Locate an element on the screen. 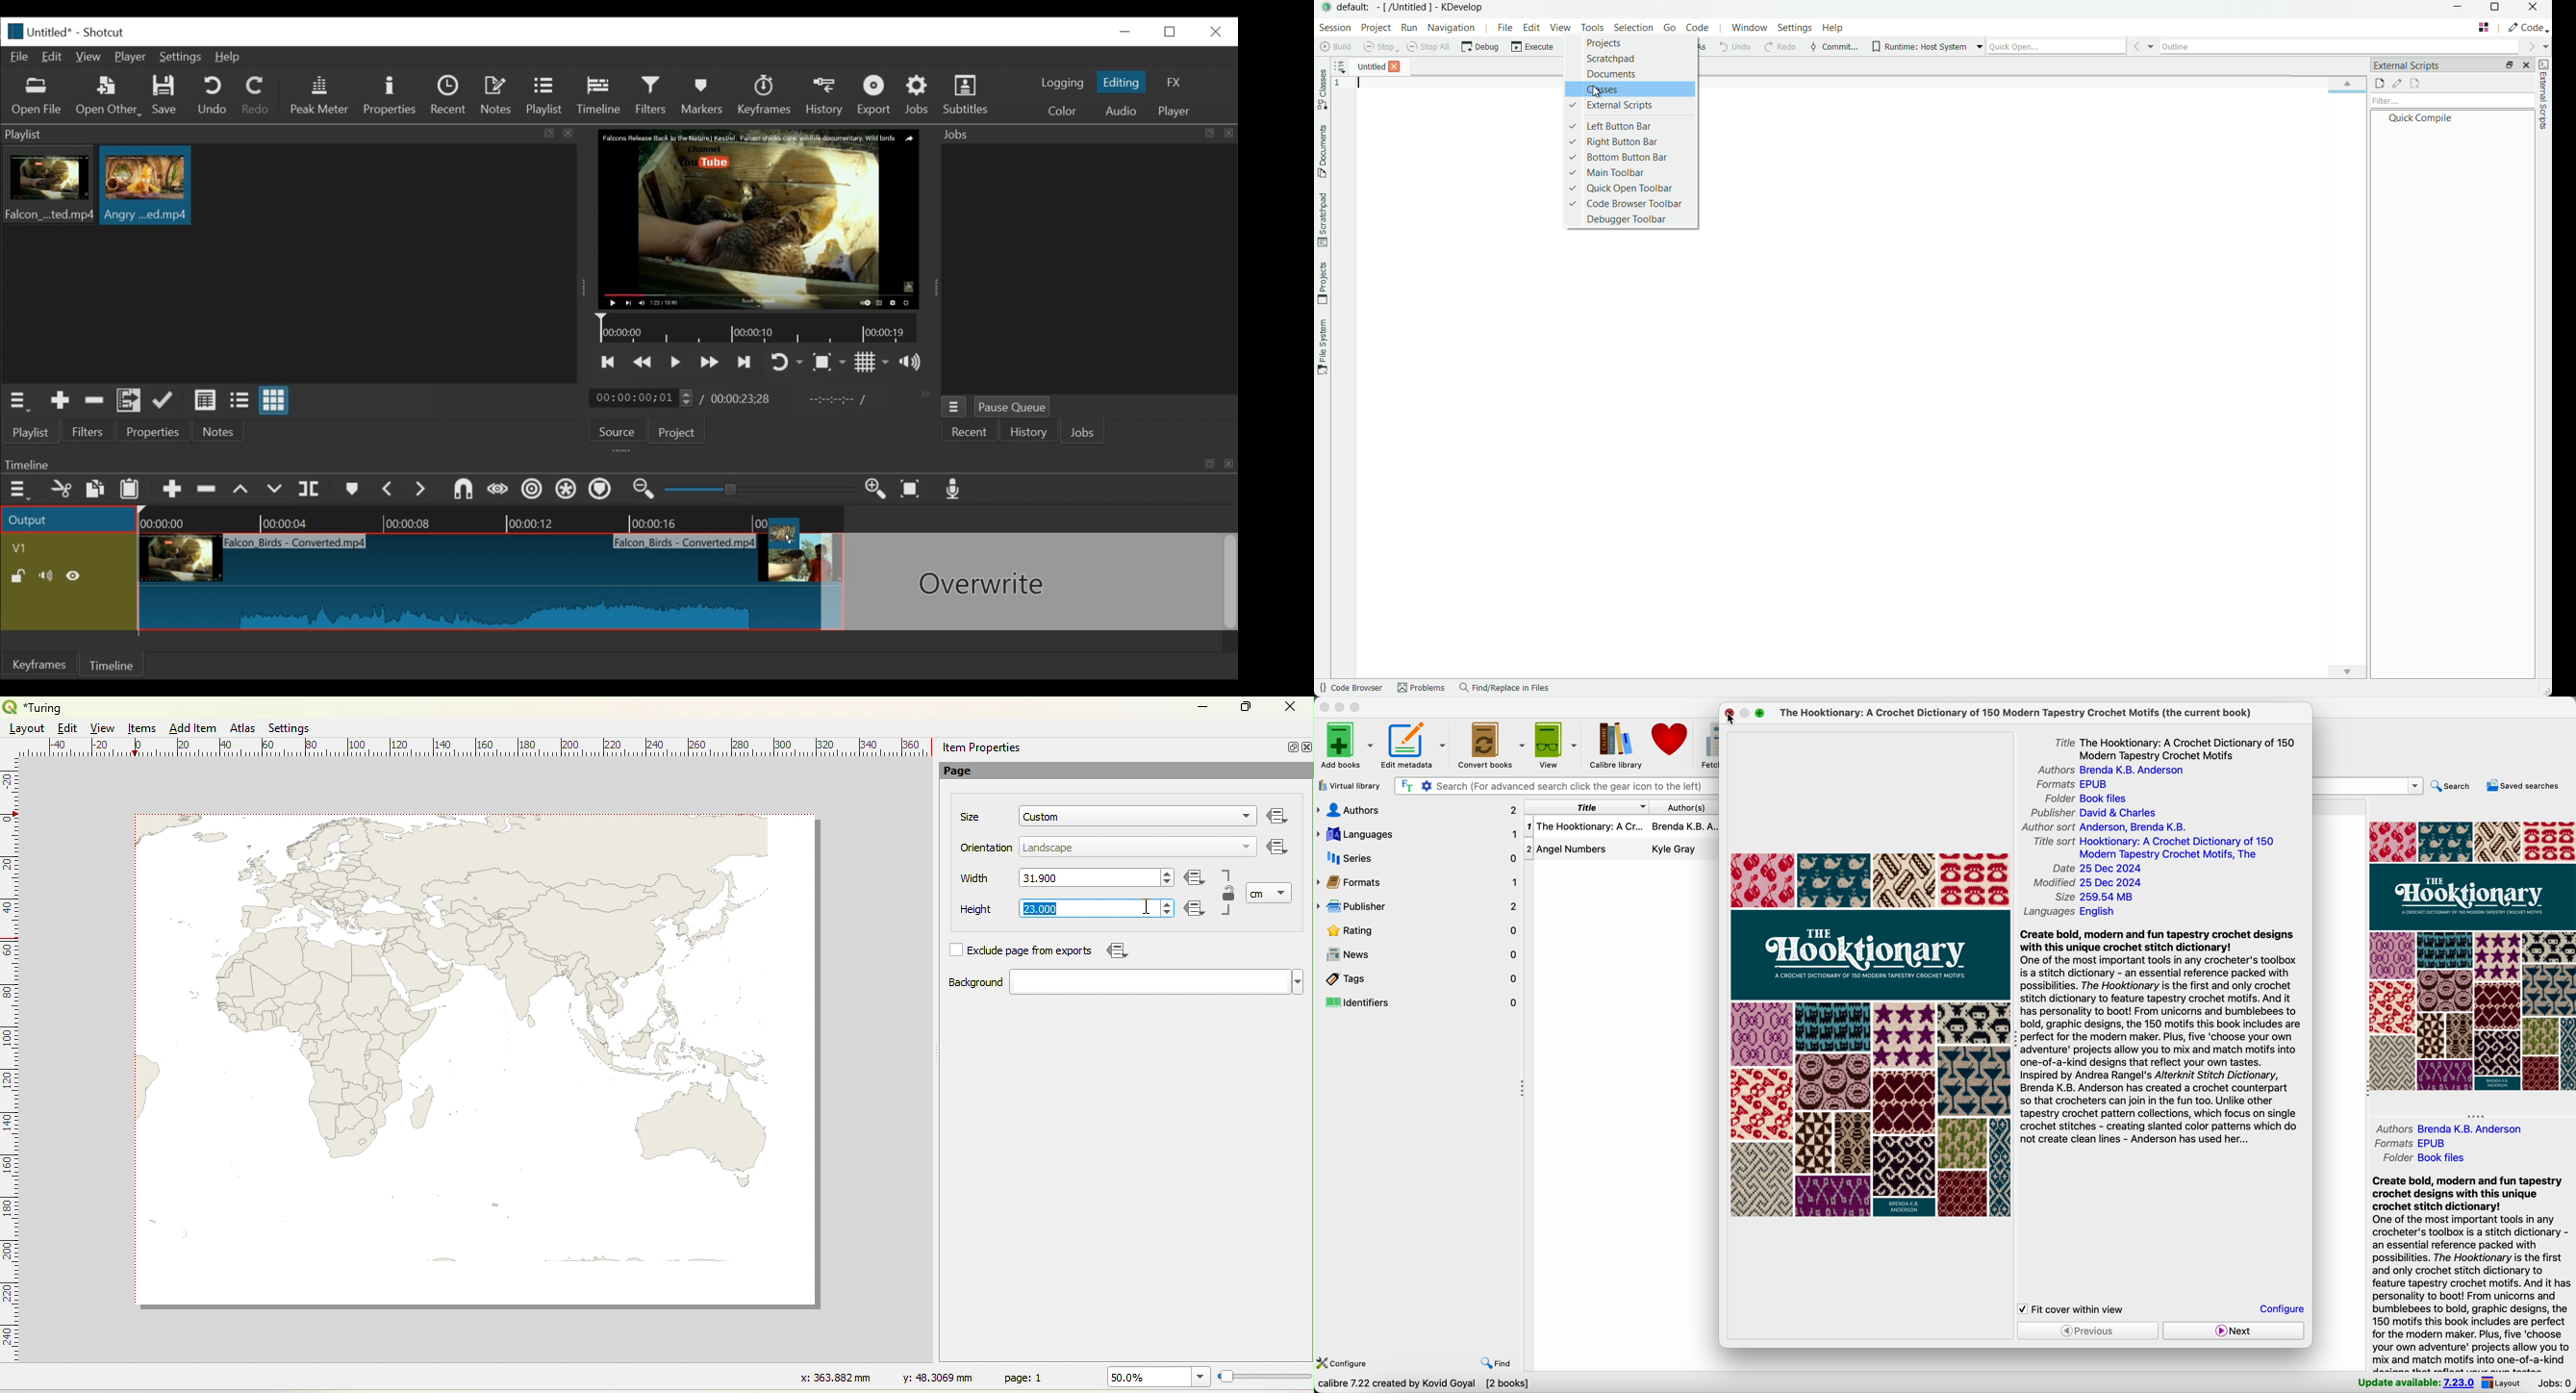 The height and width of the screenshot is (1400, 2576). Toggle play or pause is located at coordinates (676, 362).